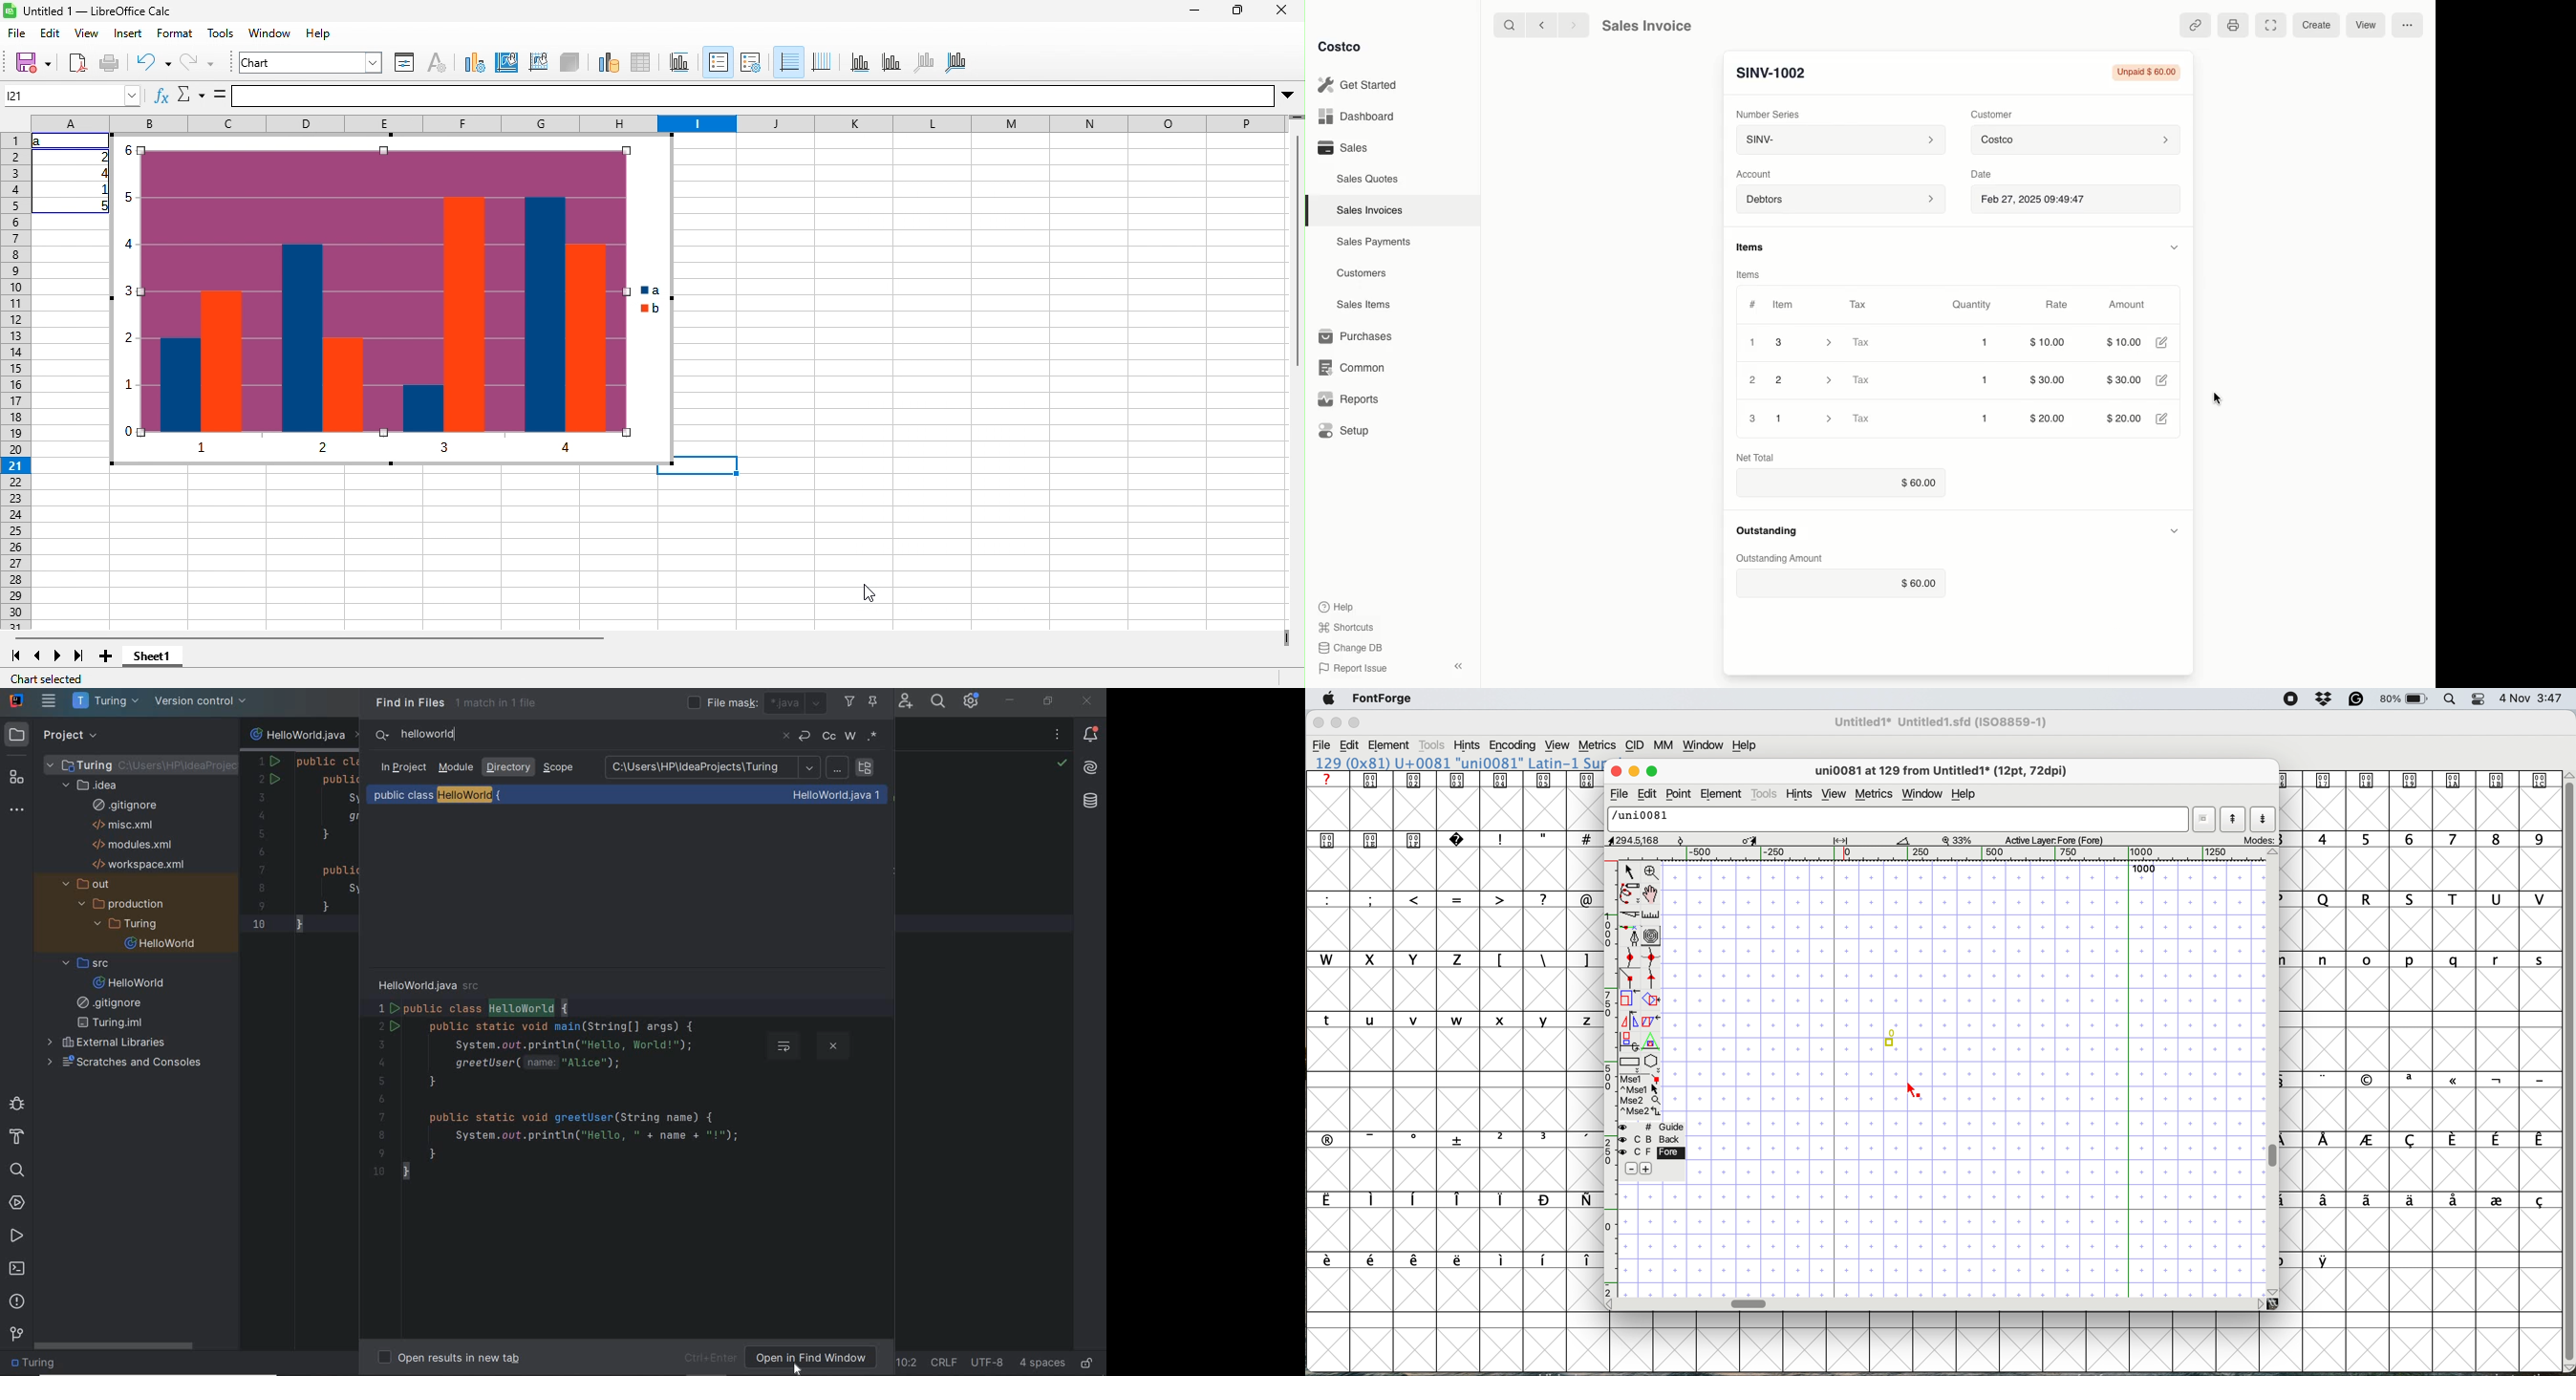  I want to click on $10.00, so click(2121, 342).